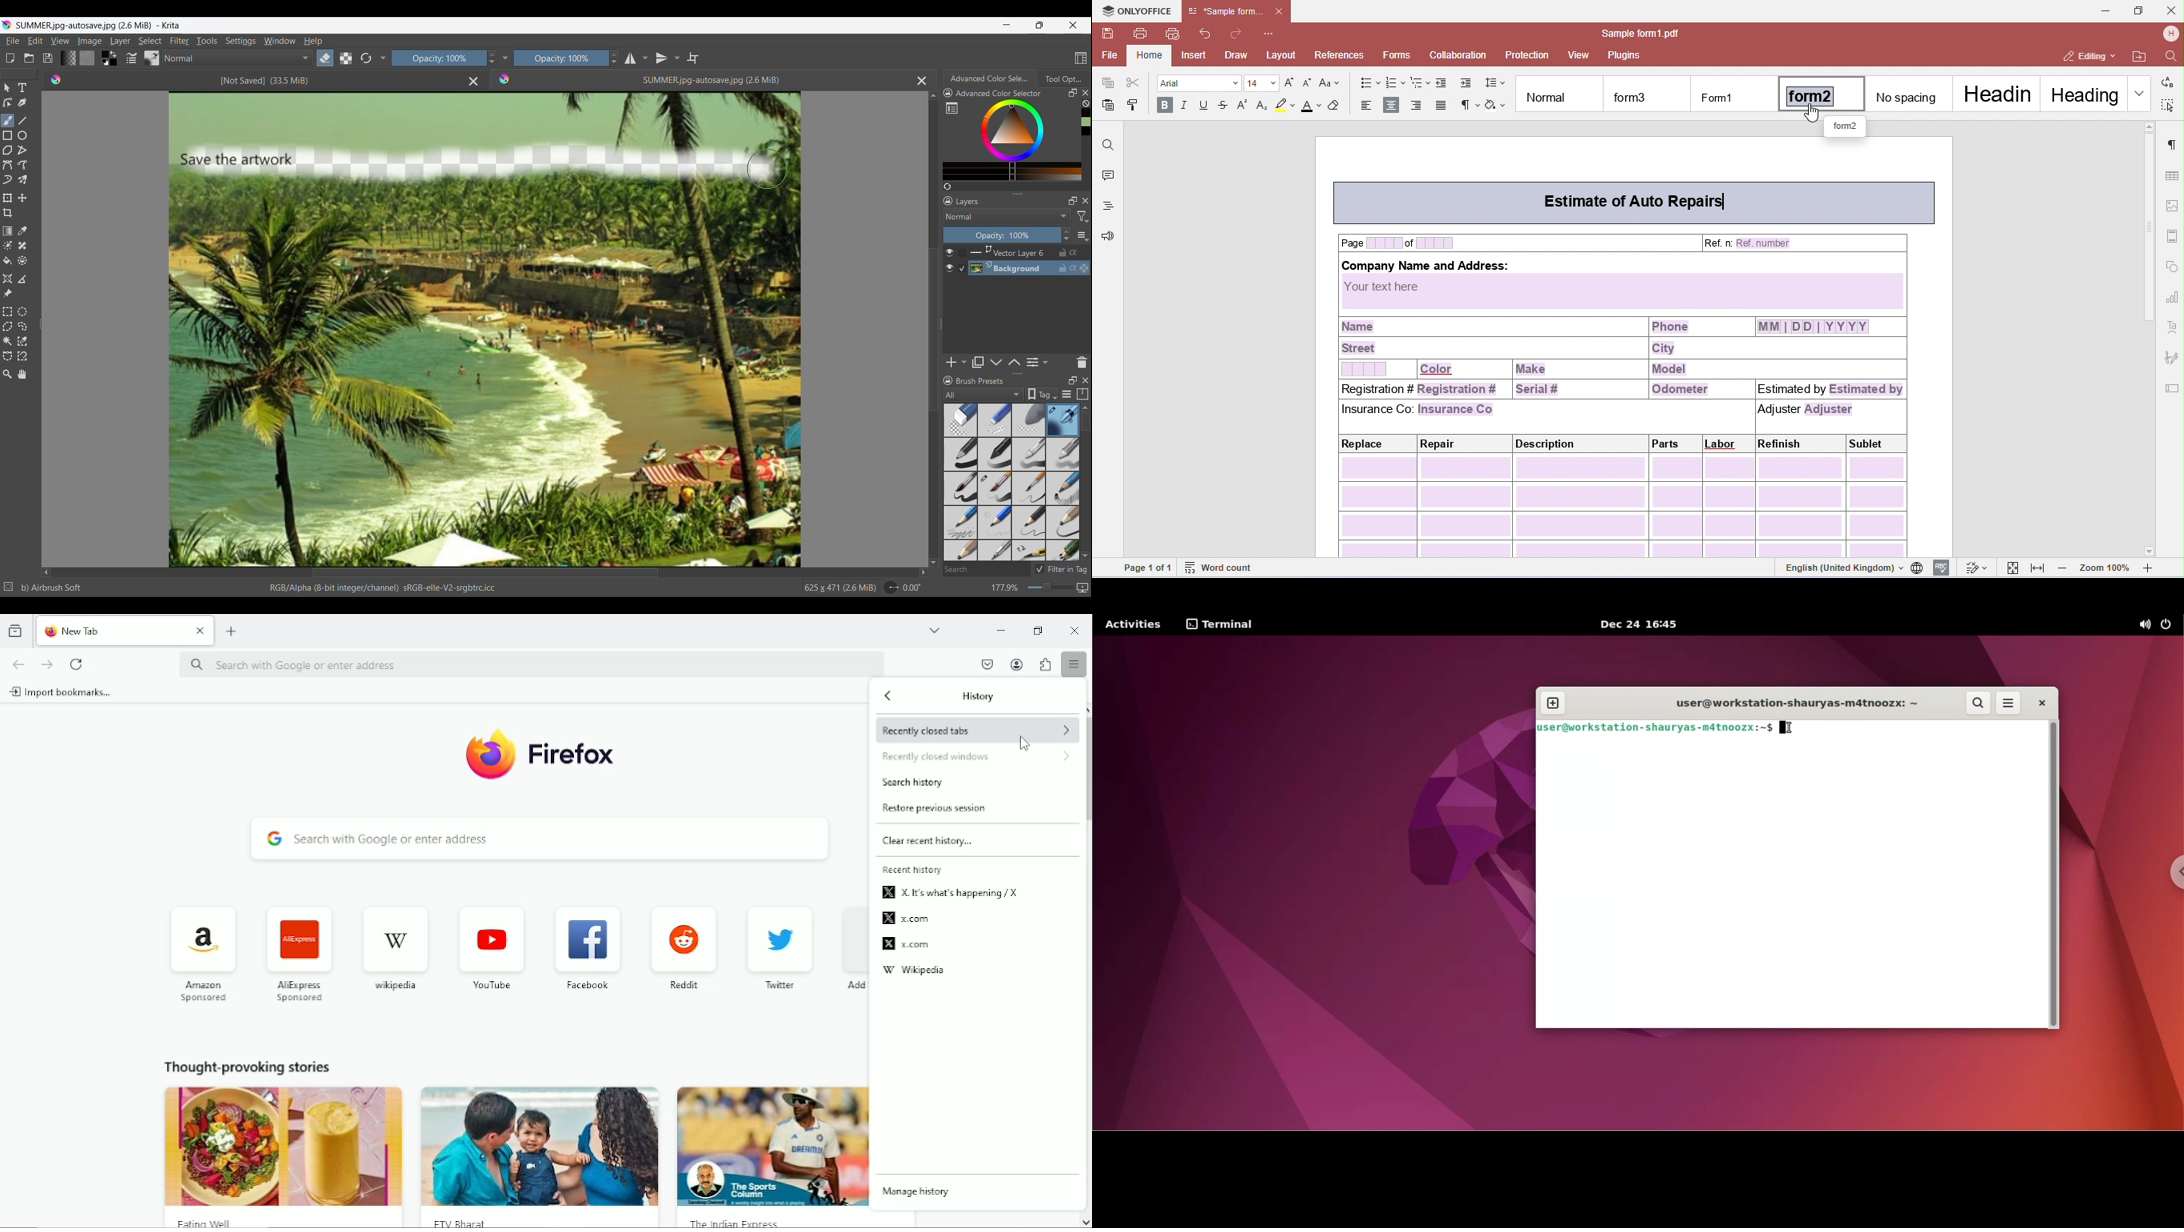 Image resolution: width=2184 pixels, height=1232 pixels. Describe the element at coordinates (580, 941) in the screenshot. I see `icon` at that location.